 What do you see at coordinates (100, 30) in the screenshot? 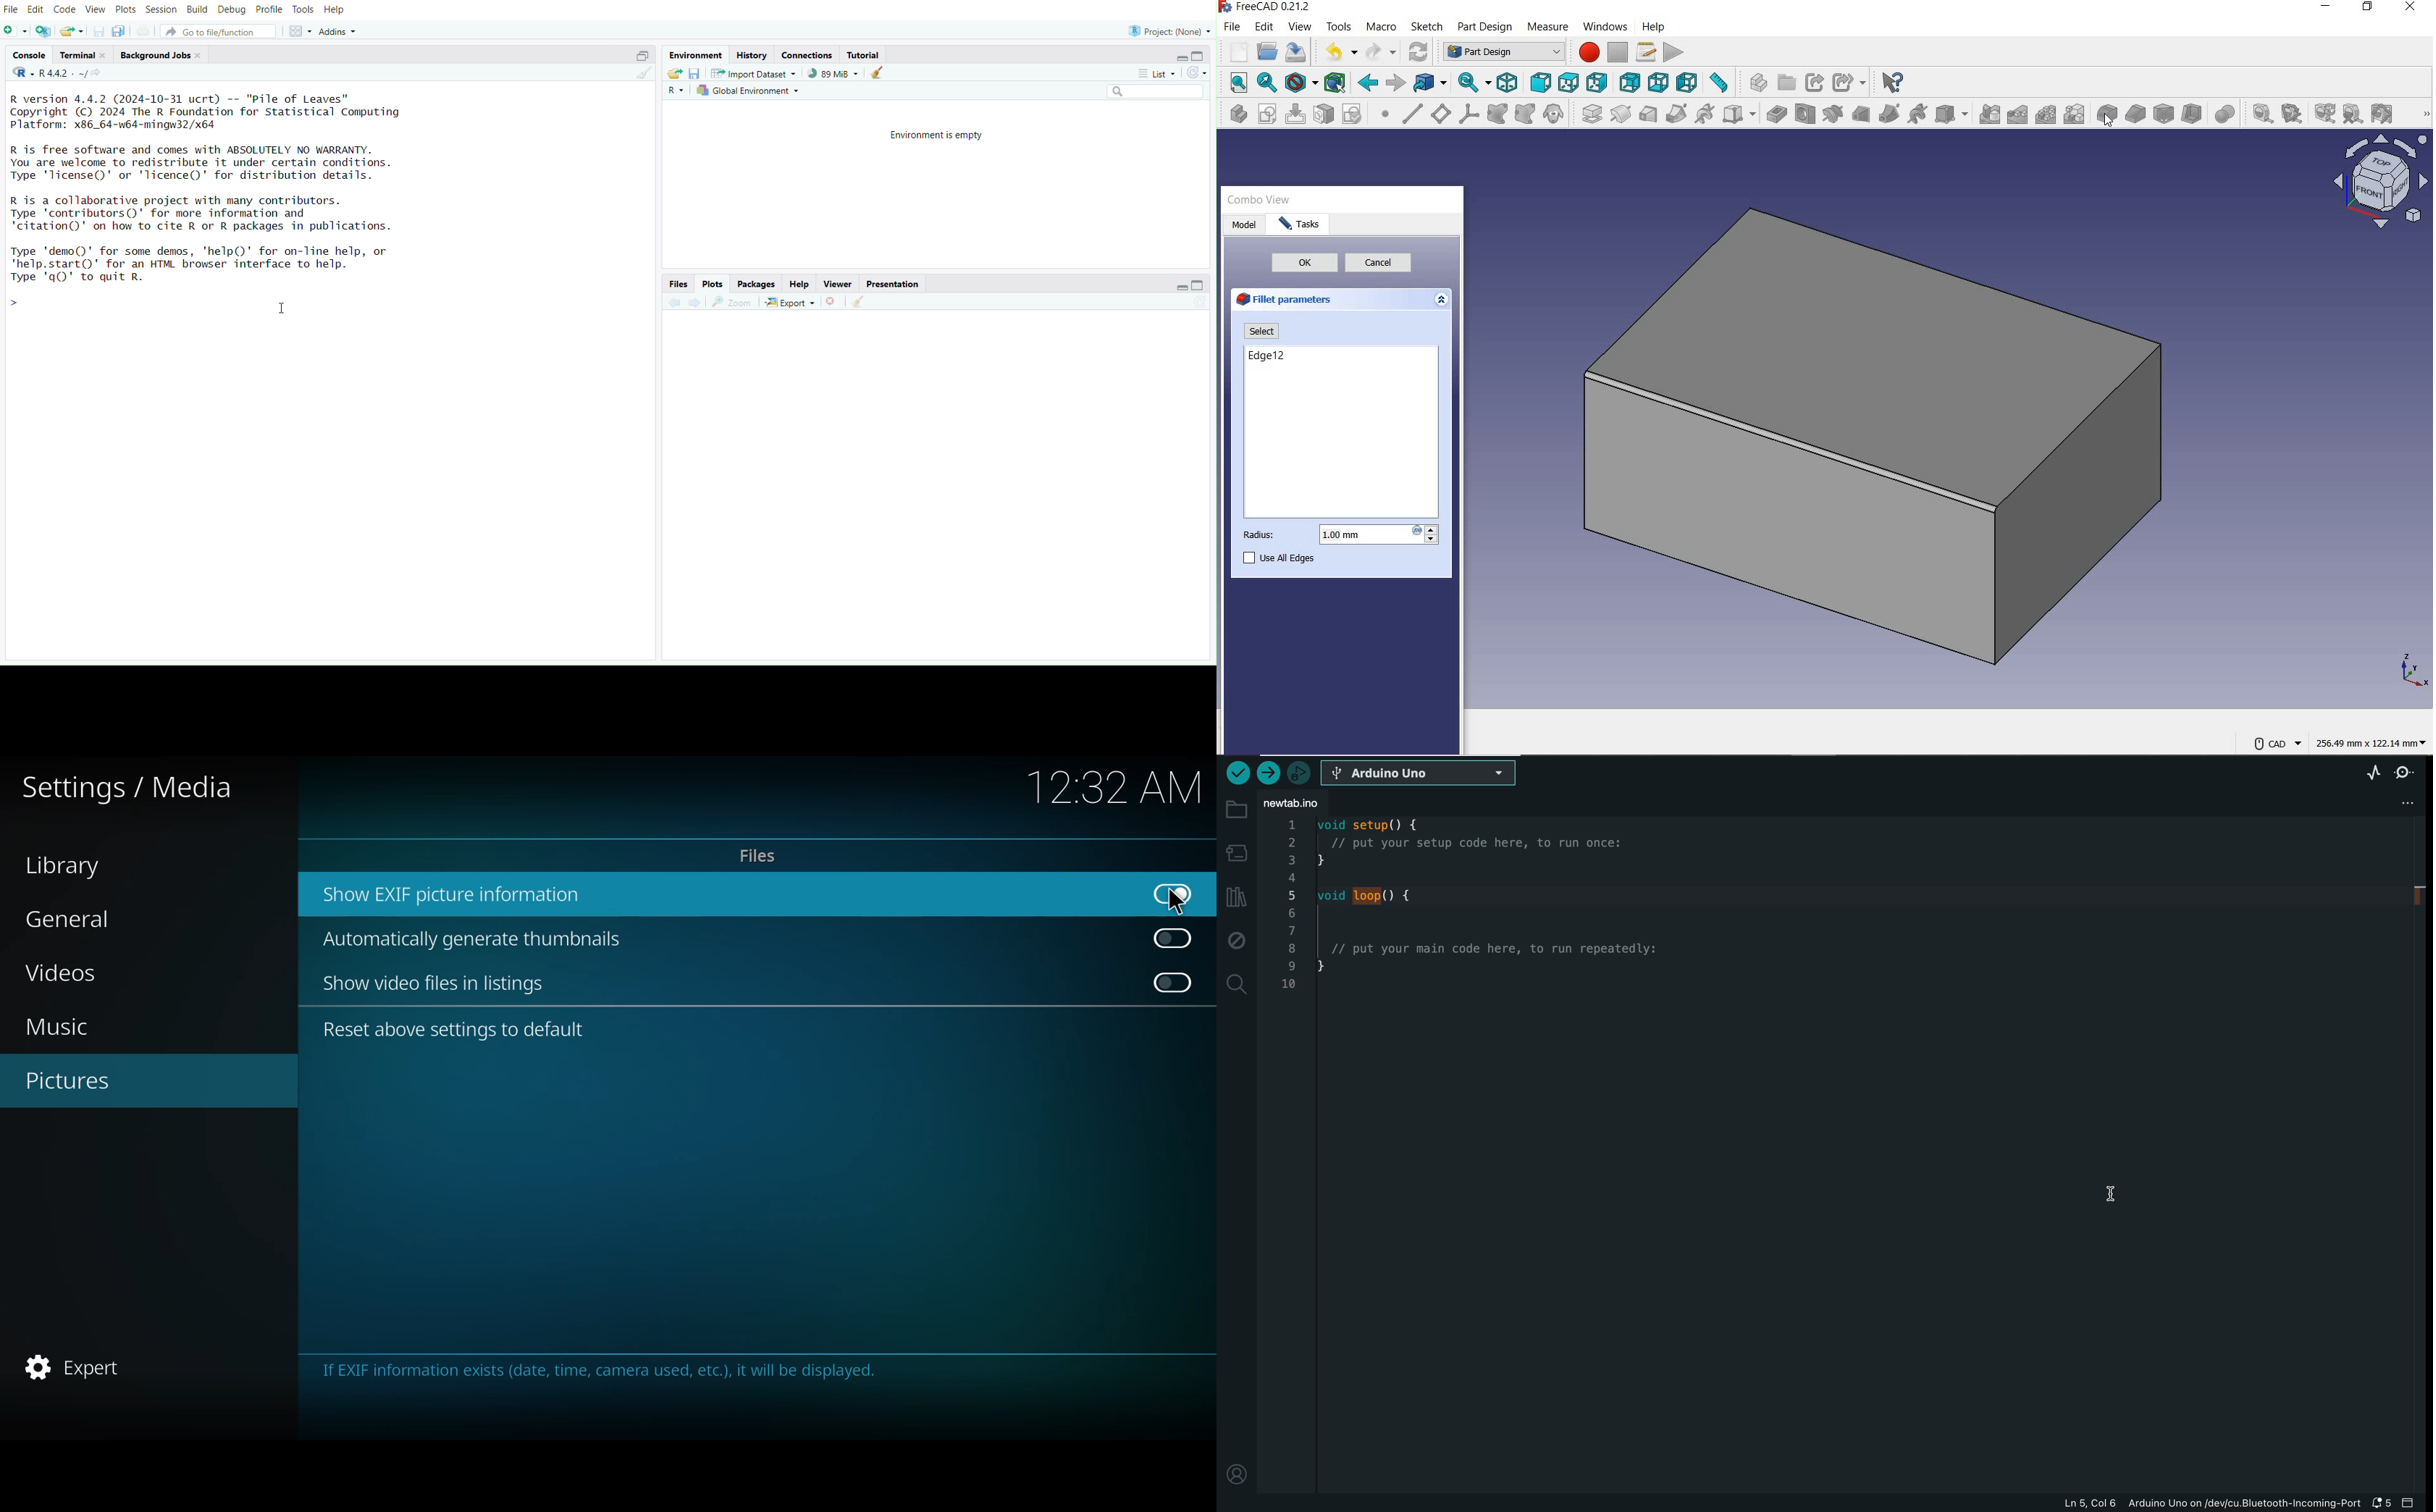
I see `Save current document (Ctrl + S)` at bounding box center [100, 30].